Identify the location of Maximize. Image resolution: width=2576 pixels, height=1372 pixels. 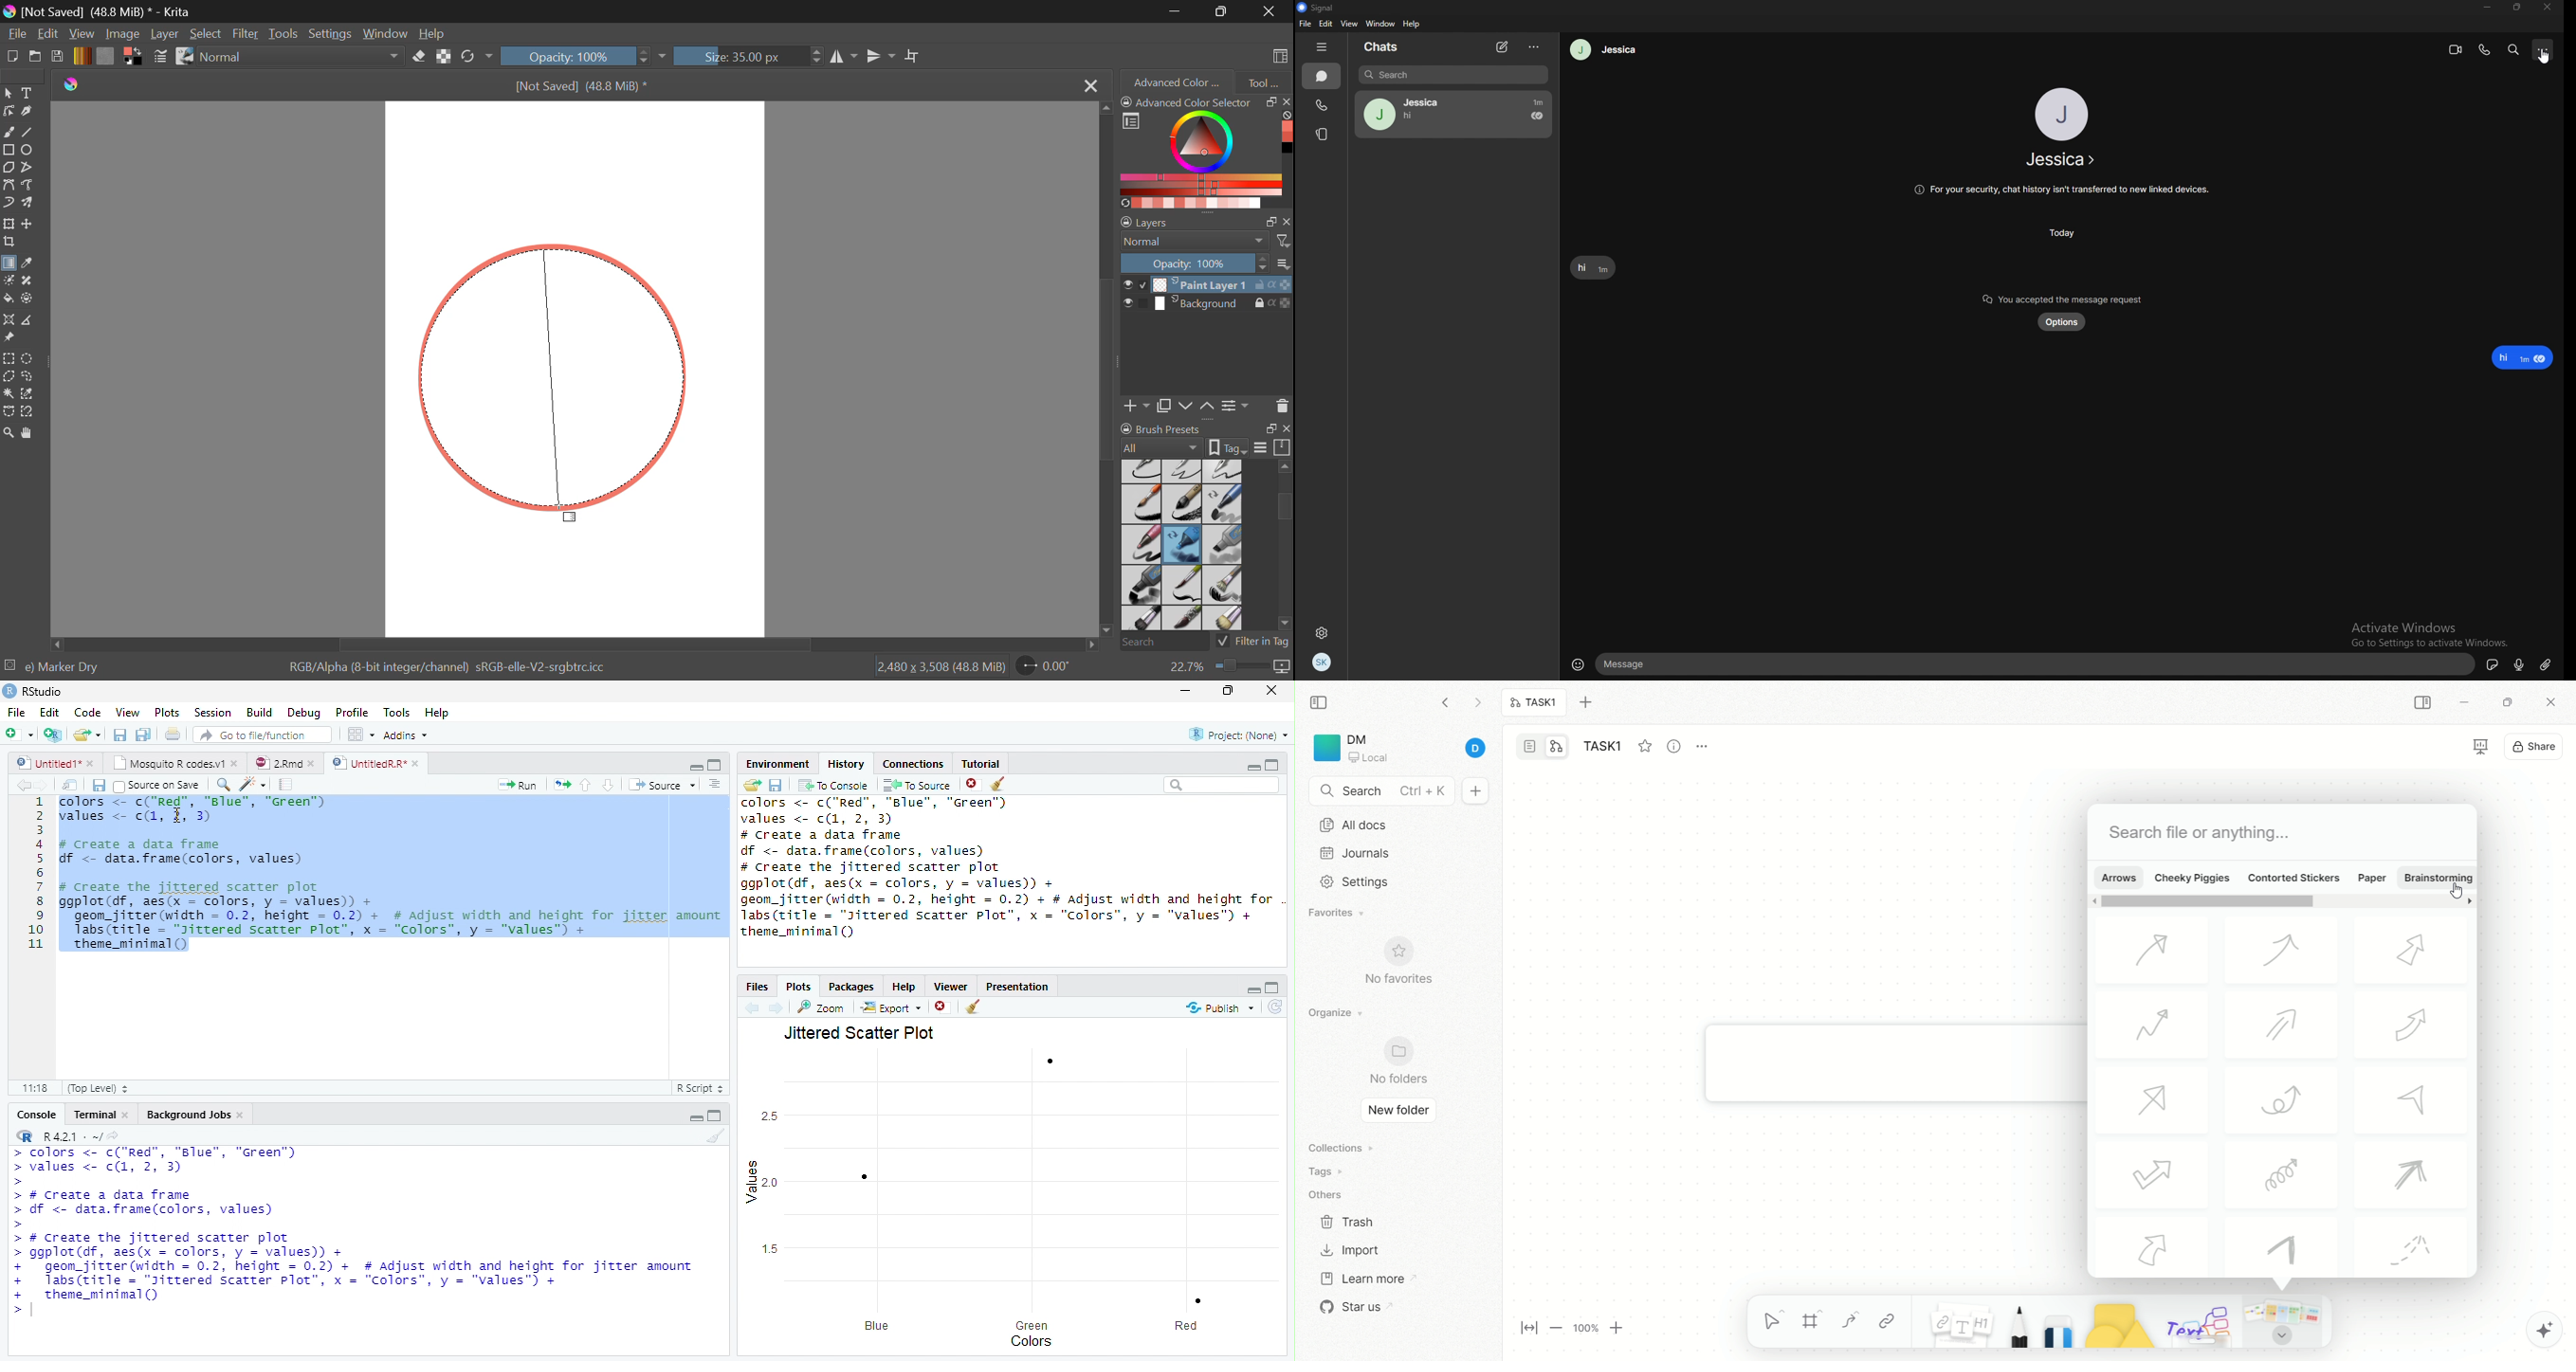
(1272, 765).